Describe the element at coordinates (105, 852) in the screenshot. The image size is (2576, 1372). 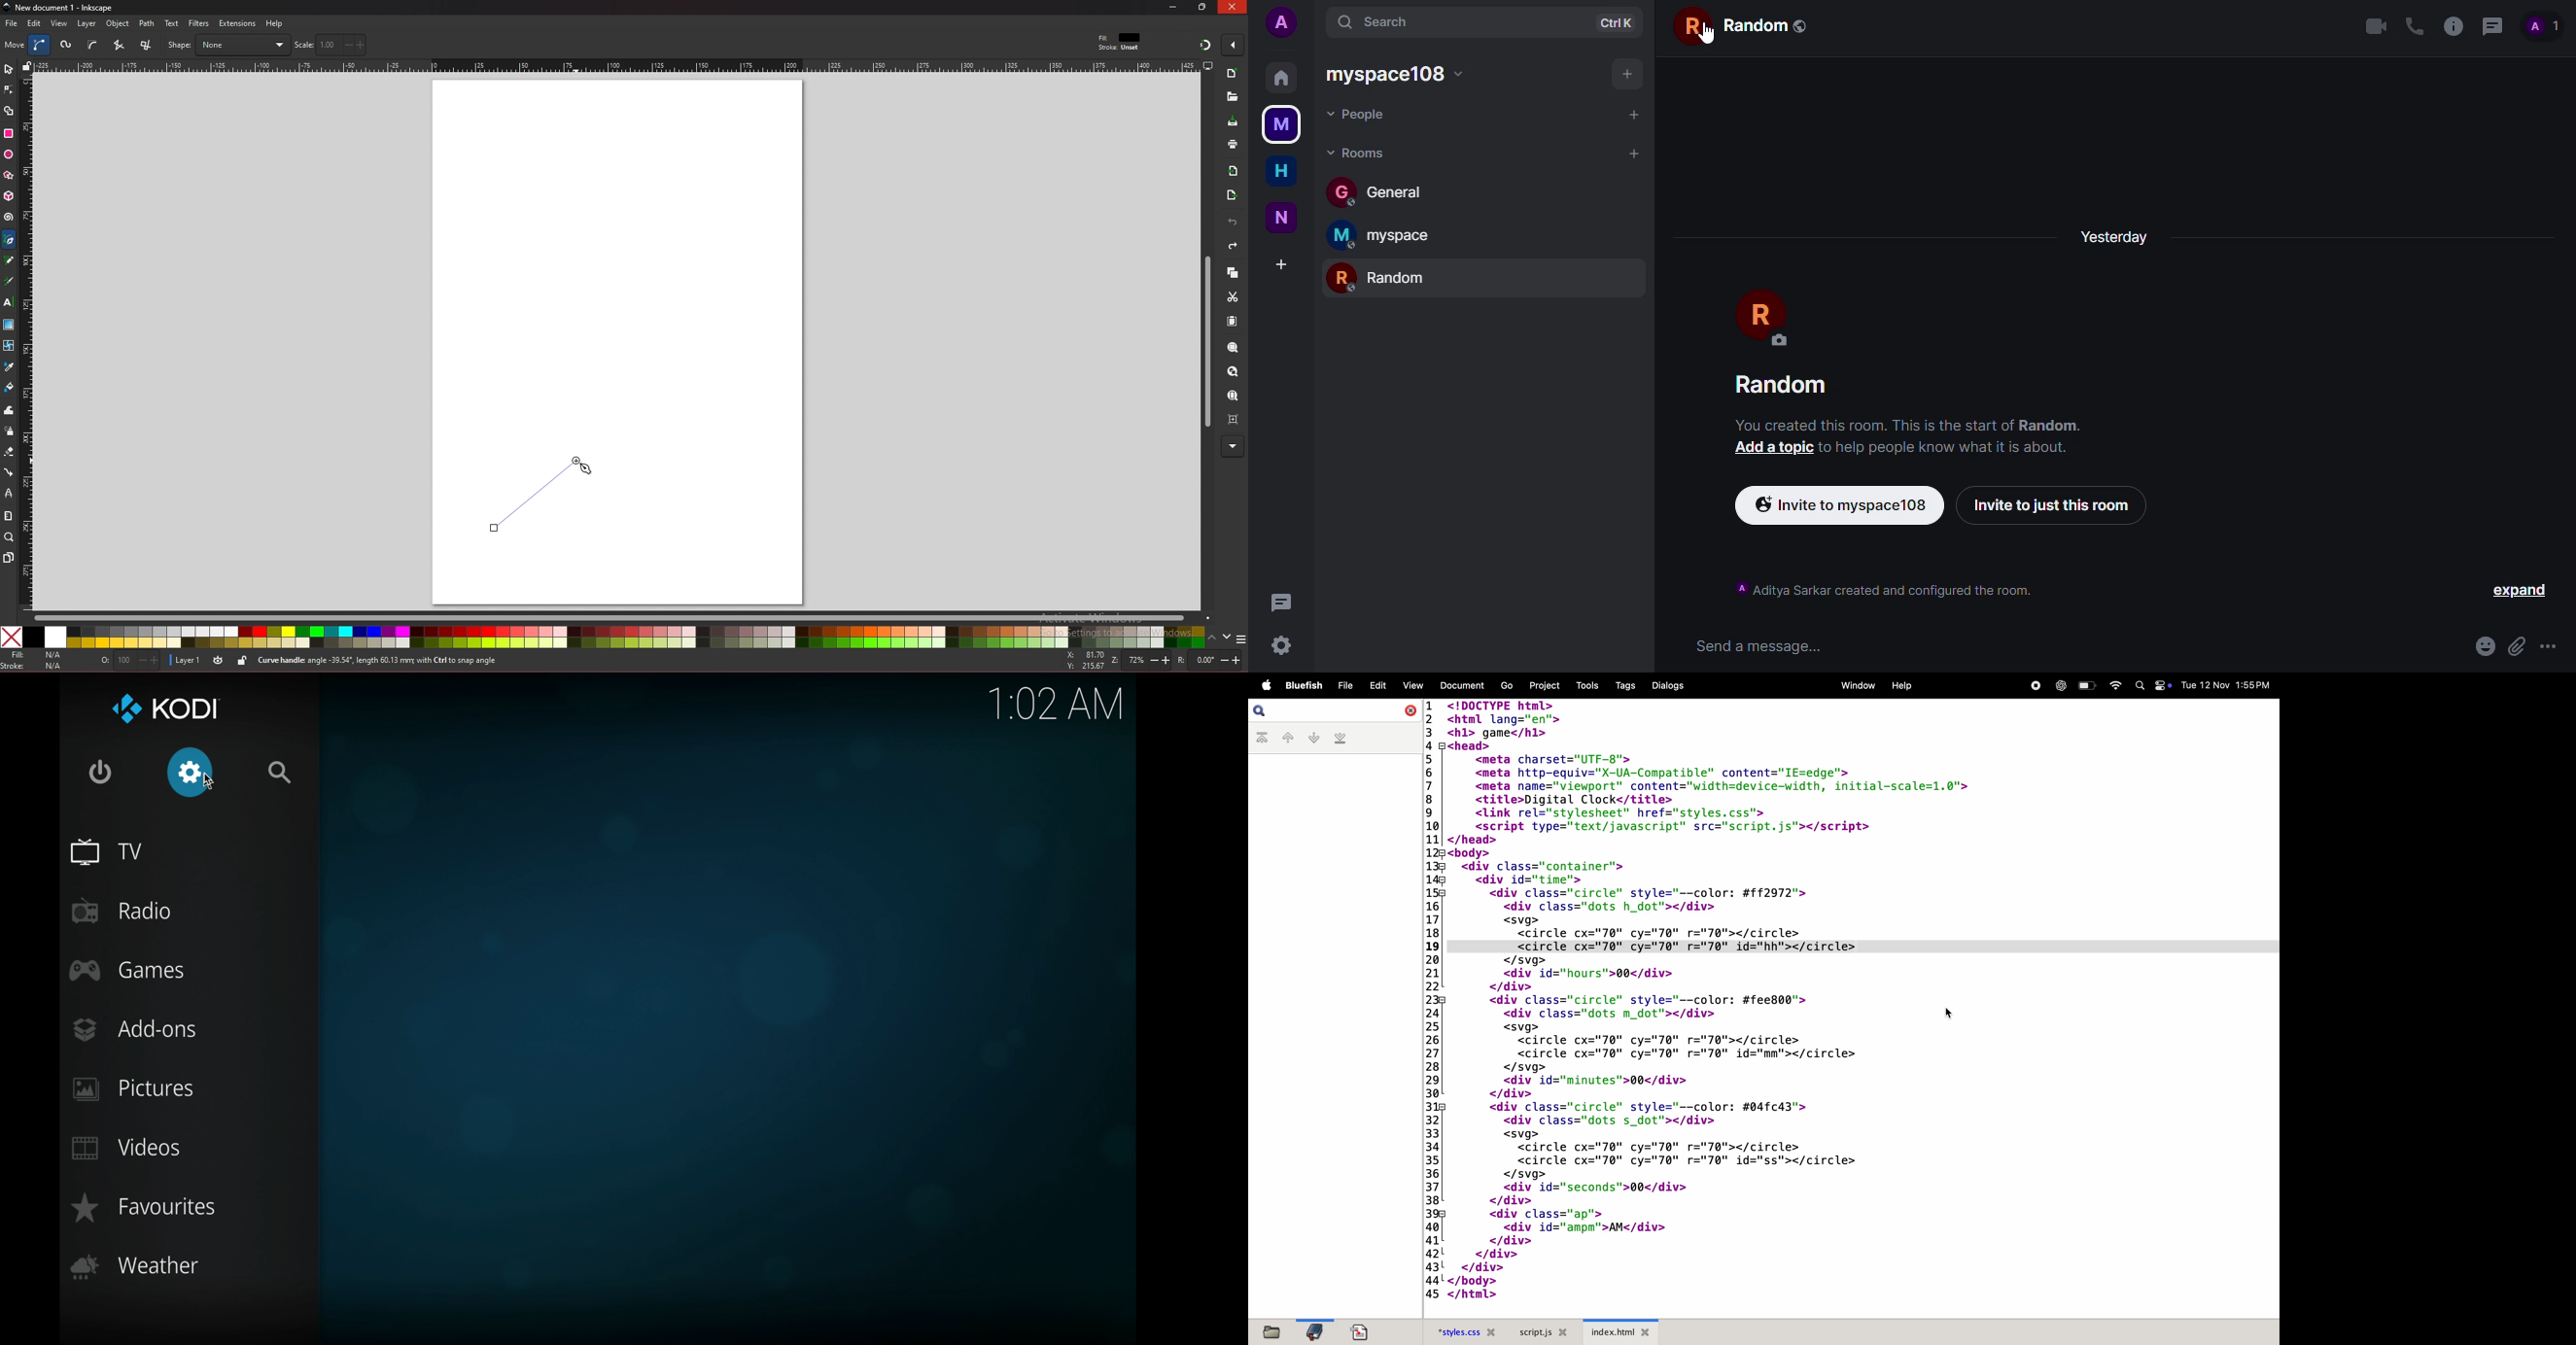
I see `TV` at that location.